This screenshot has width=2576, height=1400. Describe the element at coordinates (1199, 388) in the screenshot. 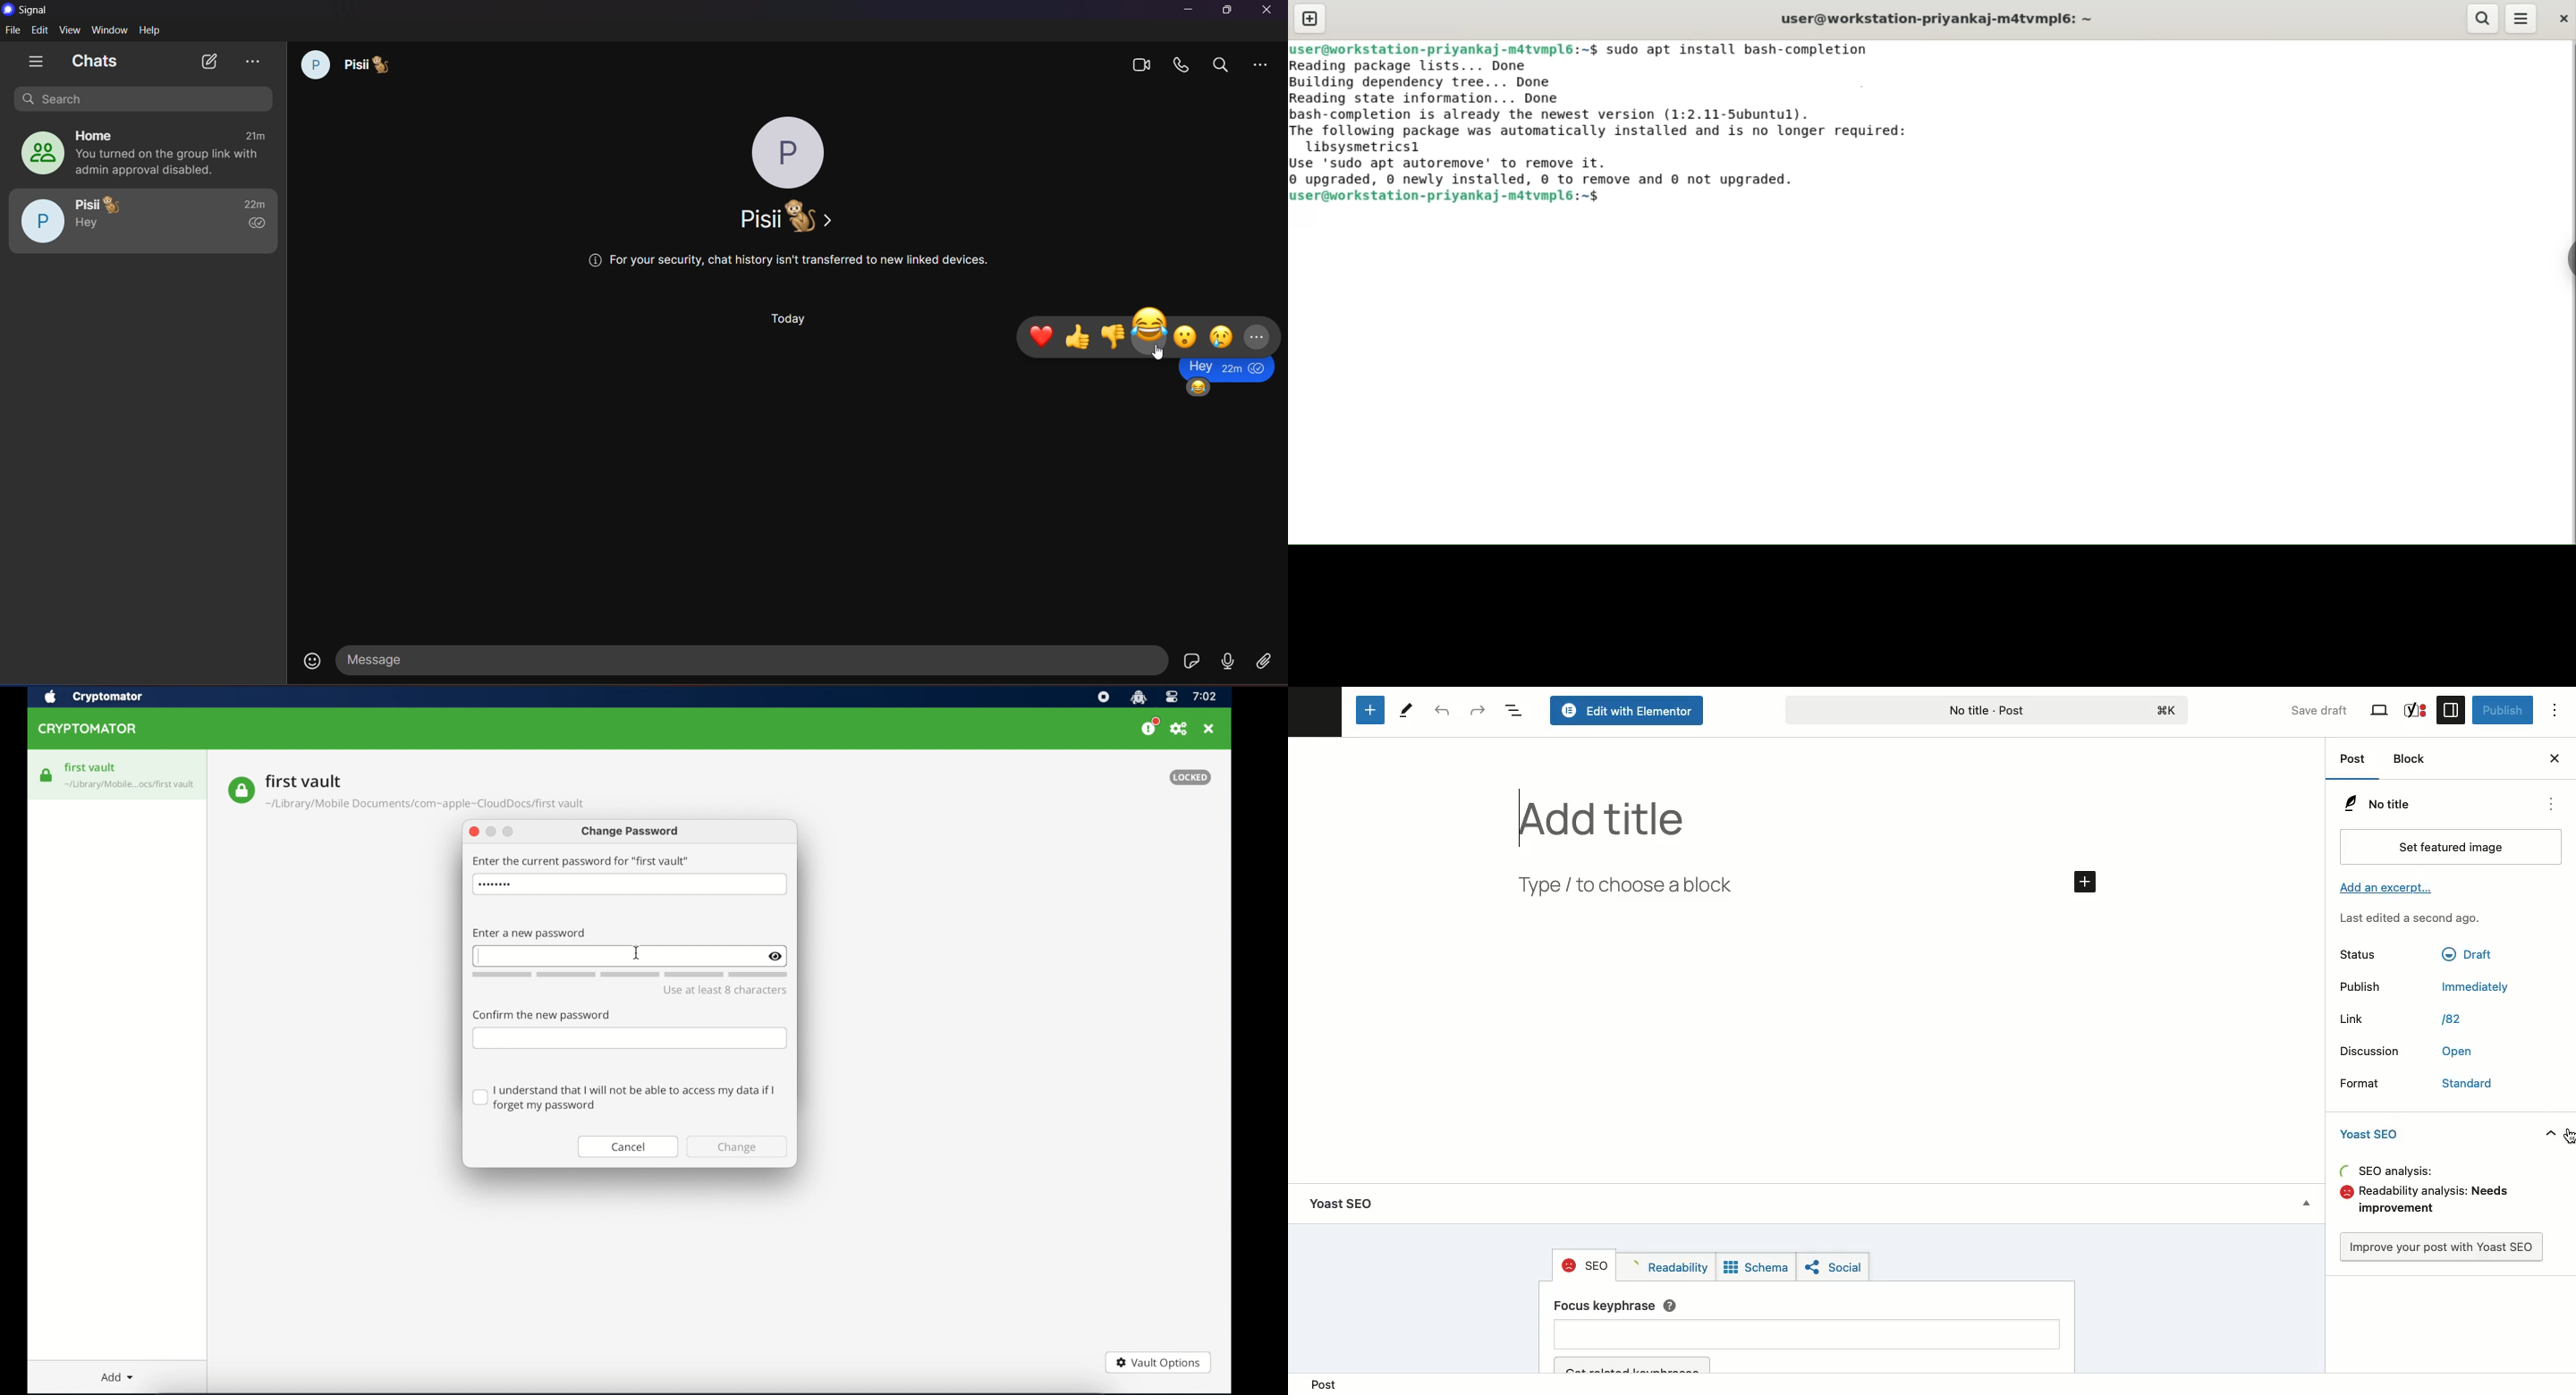

I see `emoji` at that location.